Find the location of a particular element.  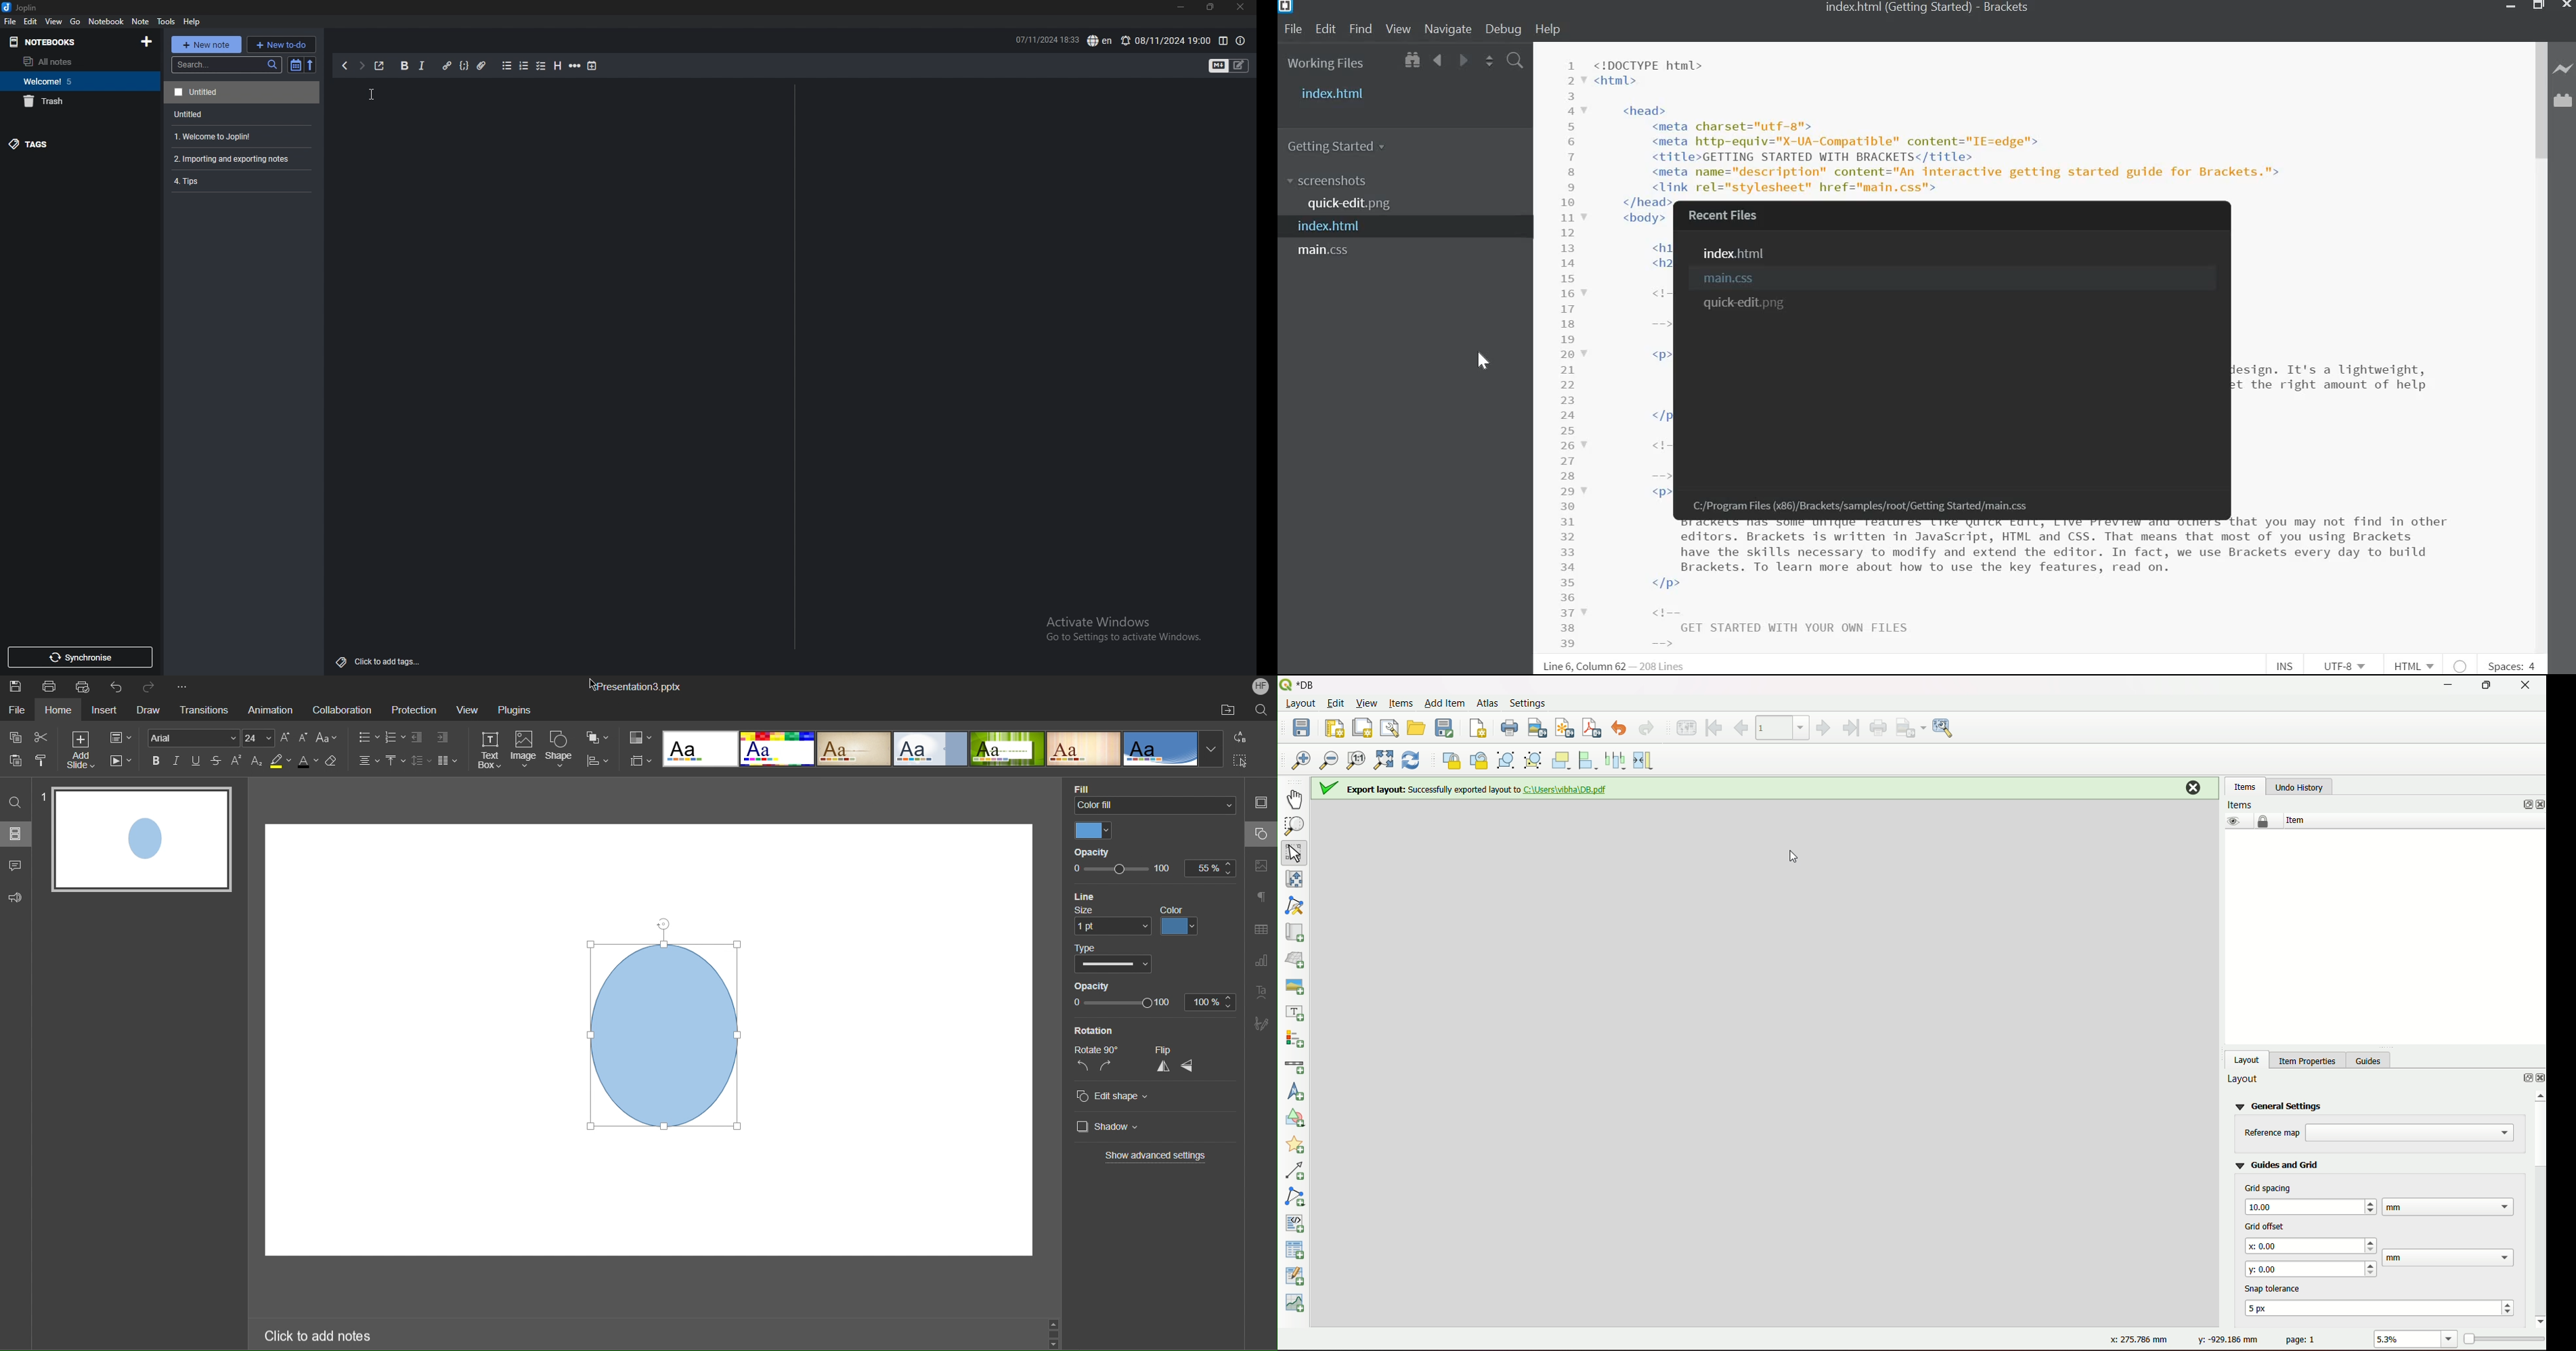

Image is located at coordinates (662, 1025).